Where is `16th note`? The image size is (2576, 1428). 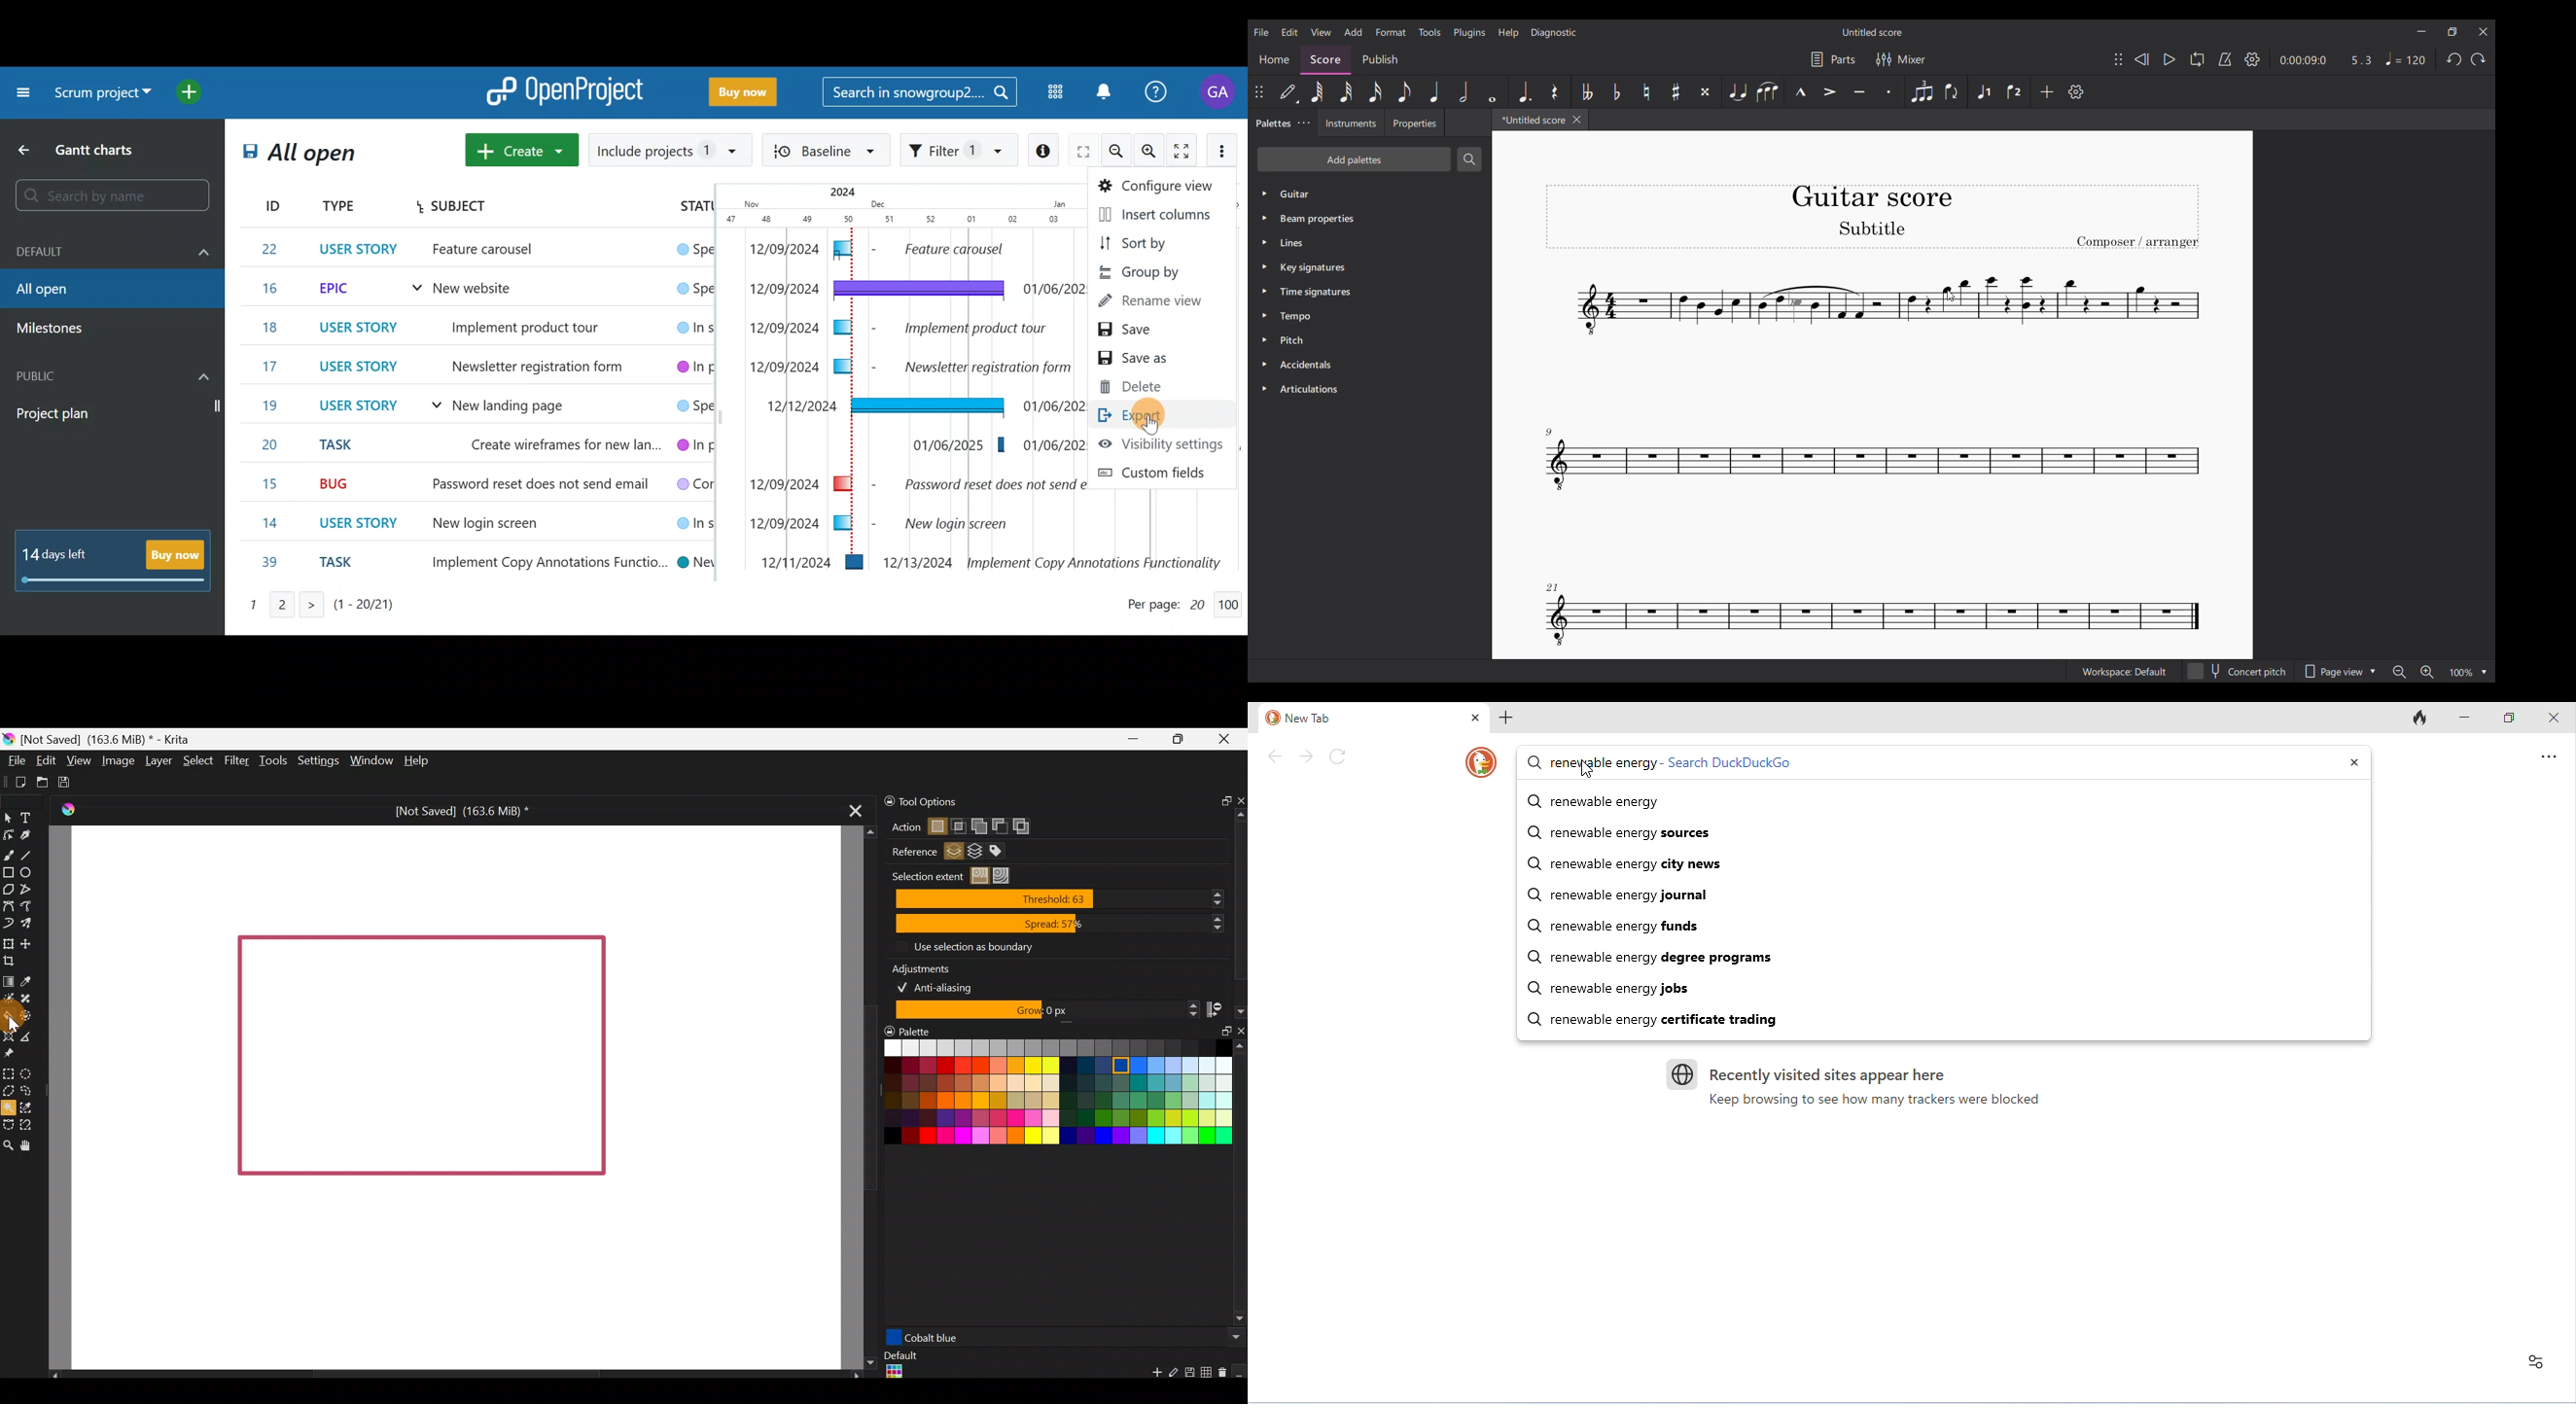 16th note is located at coordinates (1375, 92).